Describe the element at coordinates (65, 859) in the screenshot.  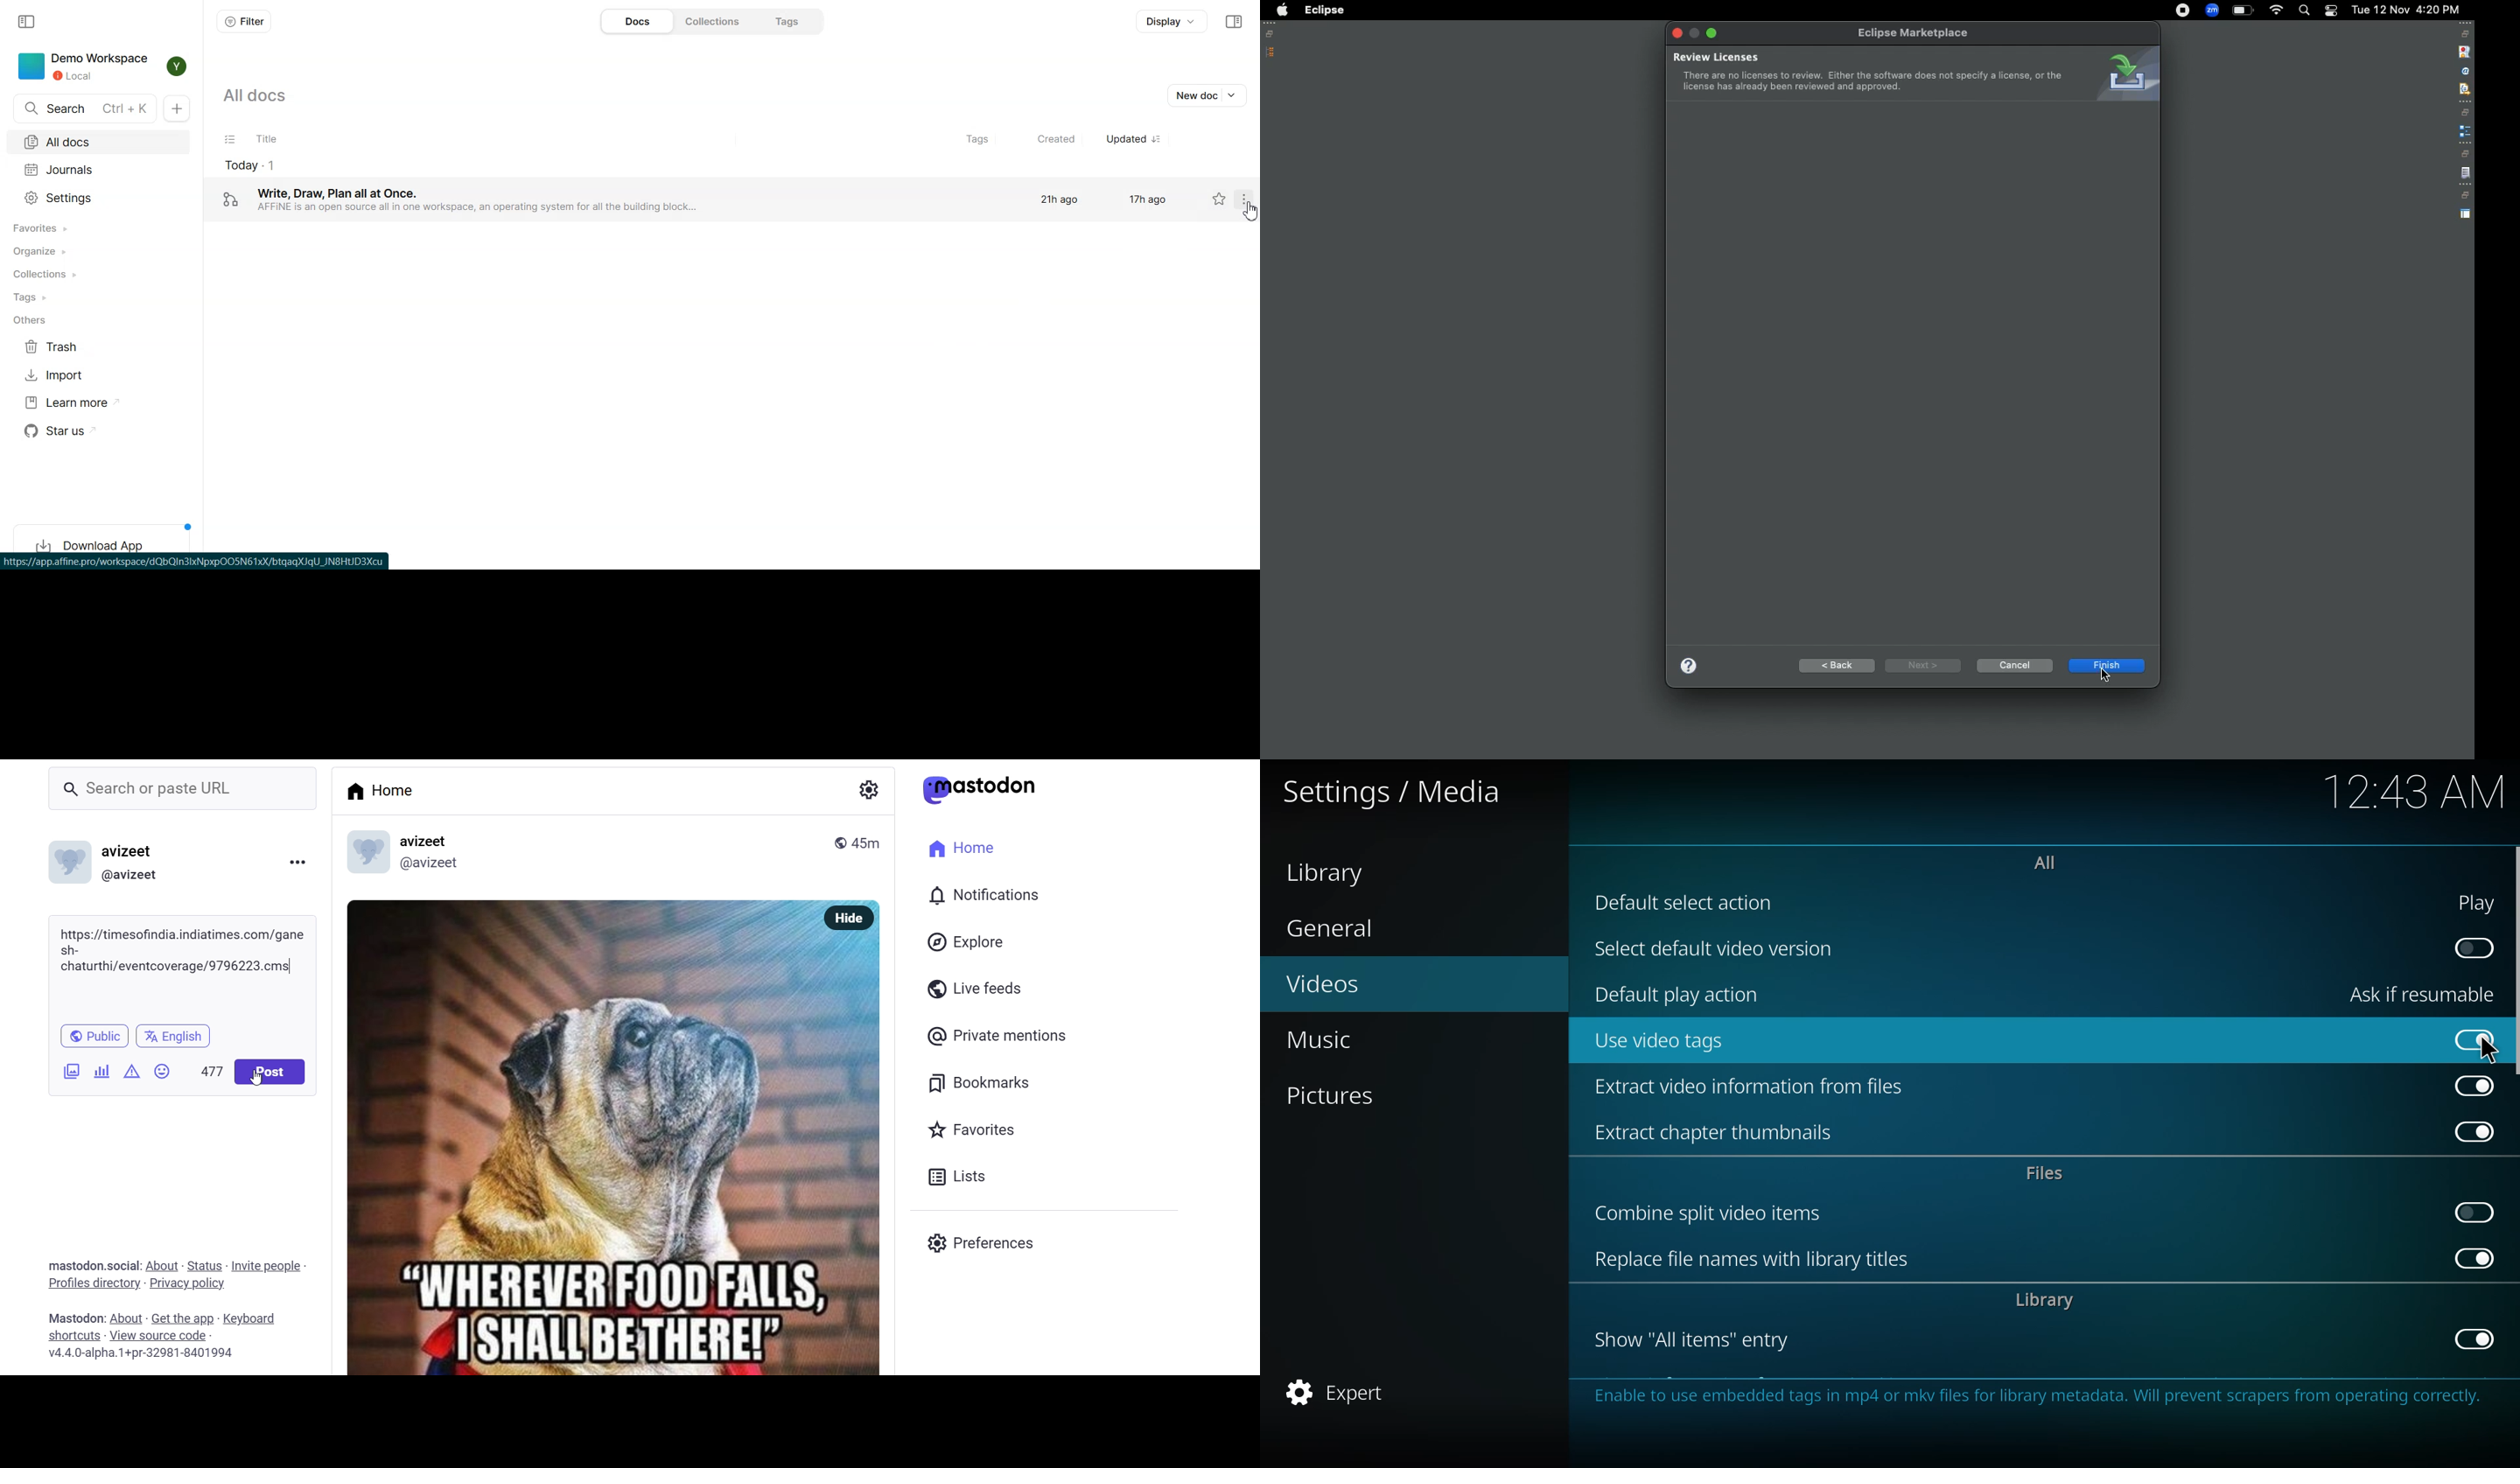
I see `logo` at that location.